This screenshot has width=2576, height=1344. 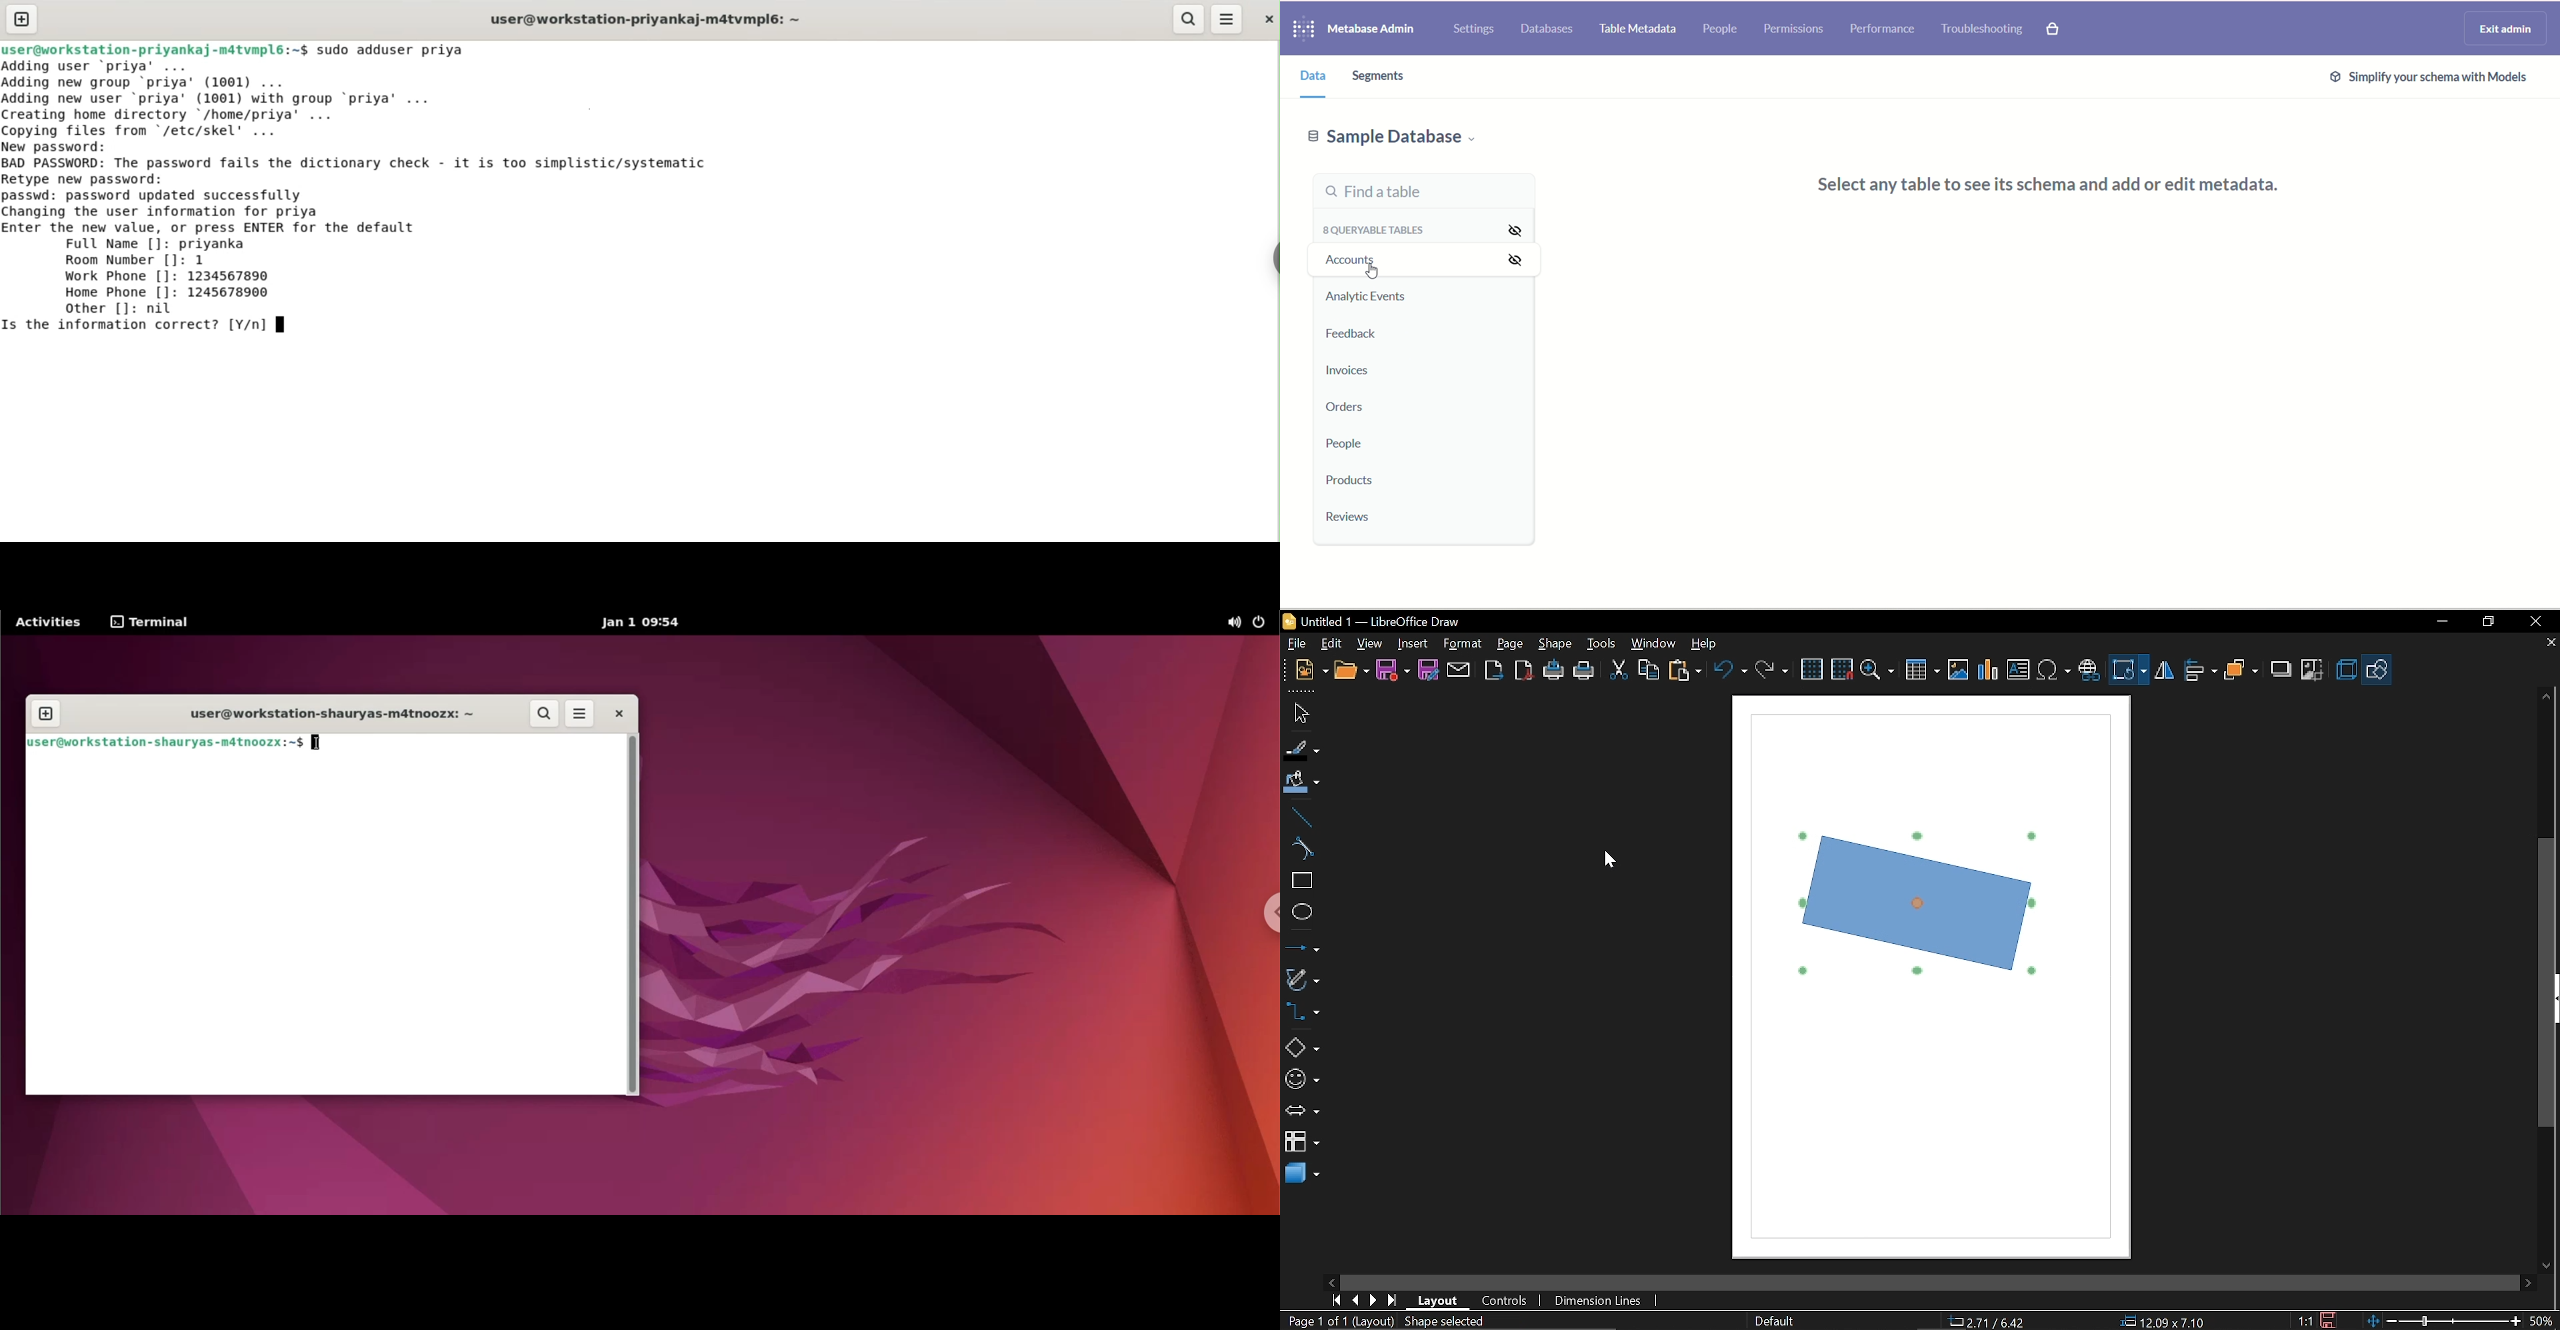 What do you see at coordinates (1302, 1113) in the screenshot?
I see `arrows` at bounding box center [1302, 1113].